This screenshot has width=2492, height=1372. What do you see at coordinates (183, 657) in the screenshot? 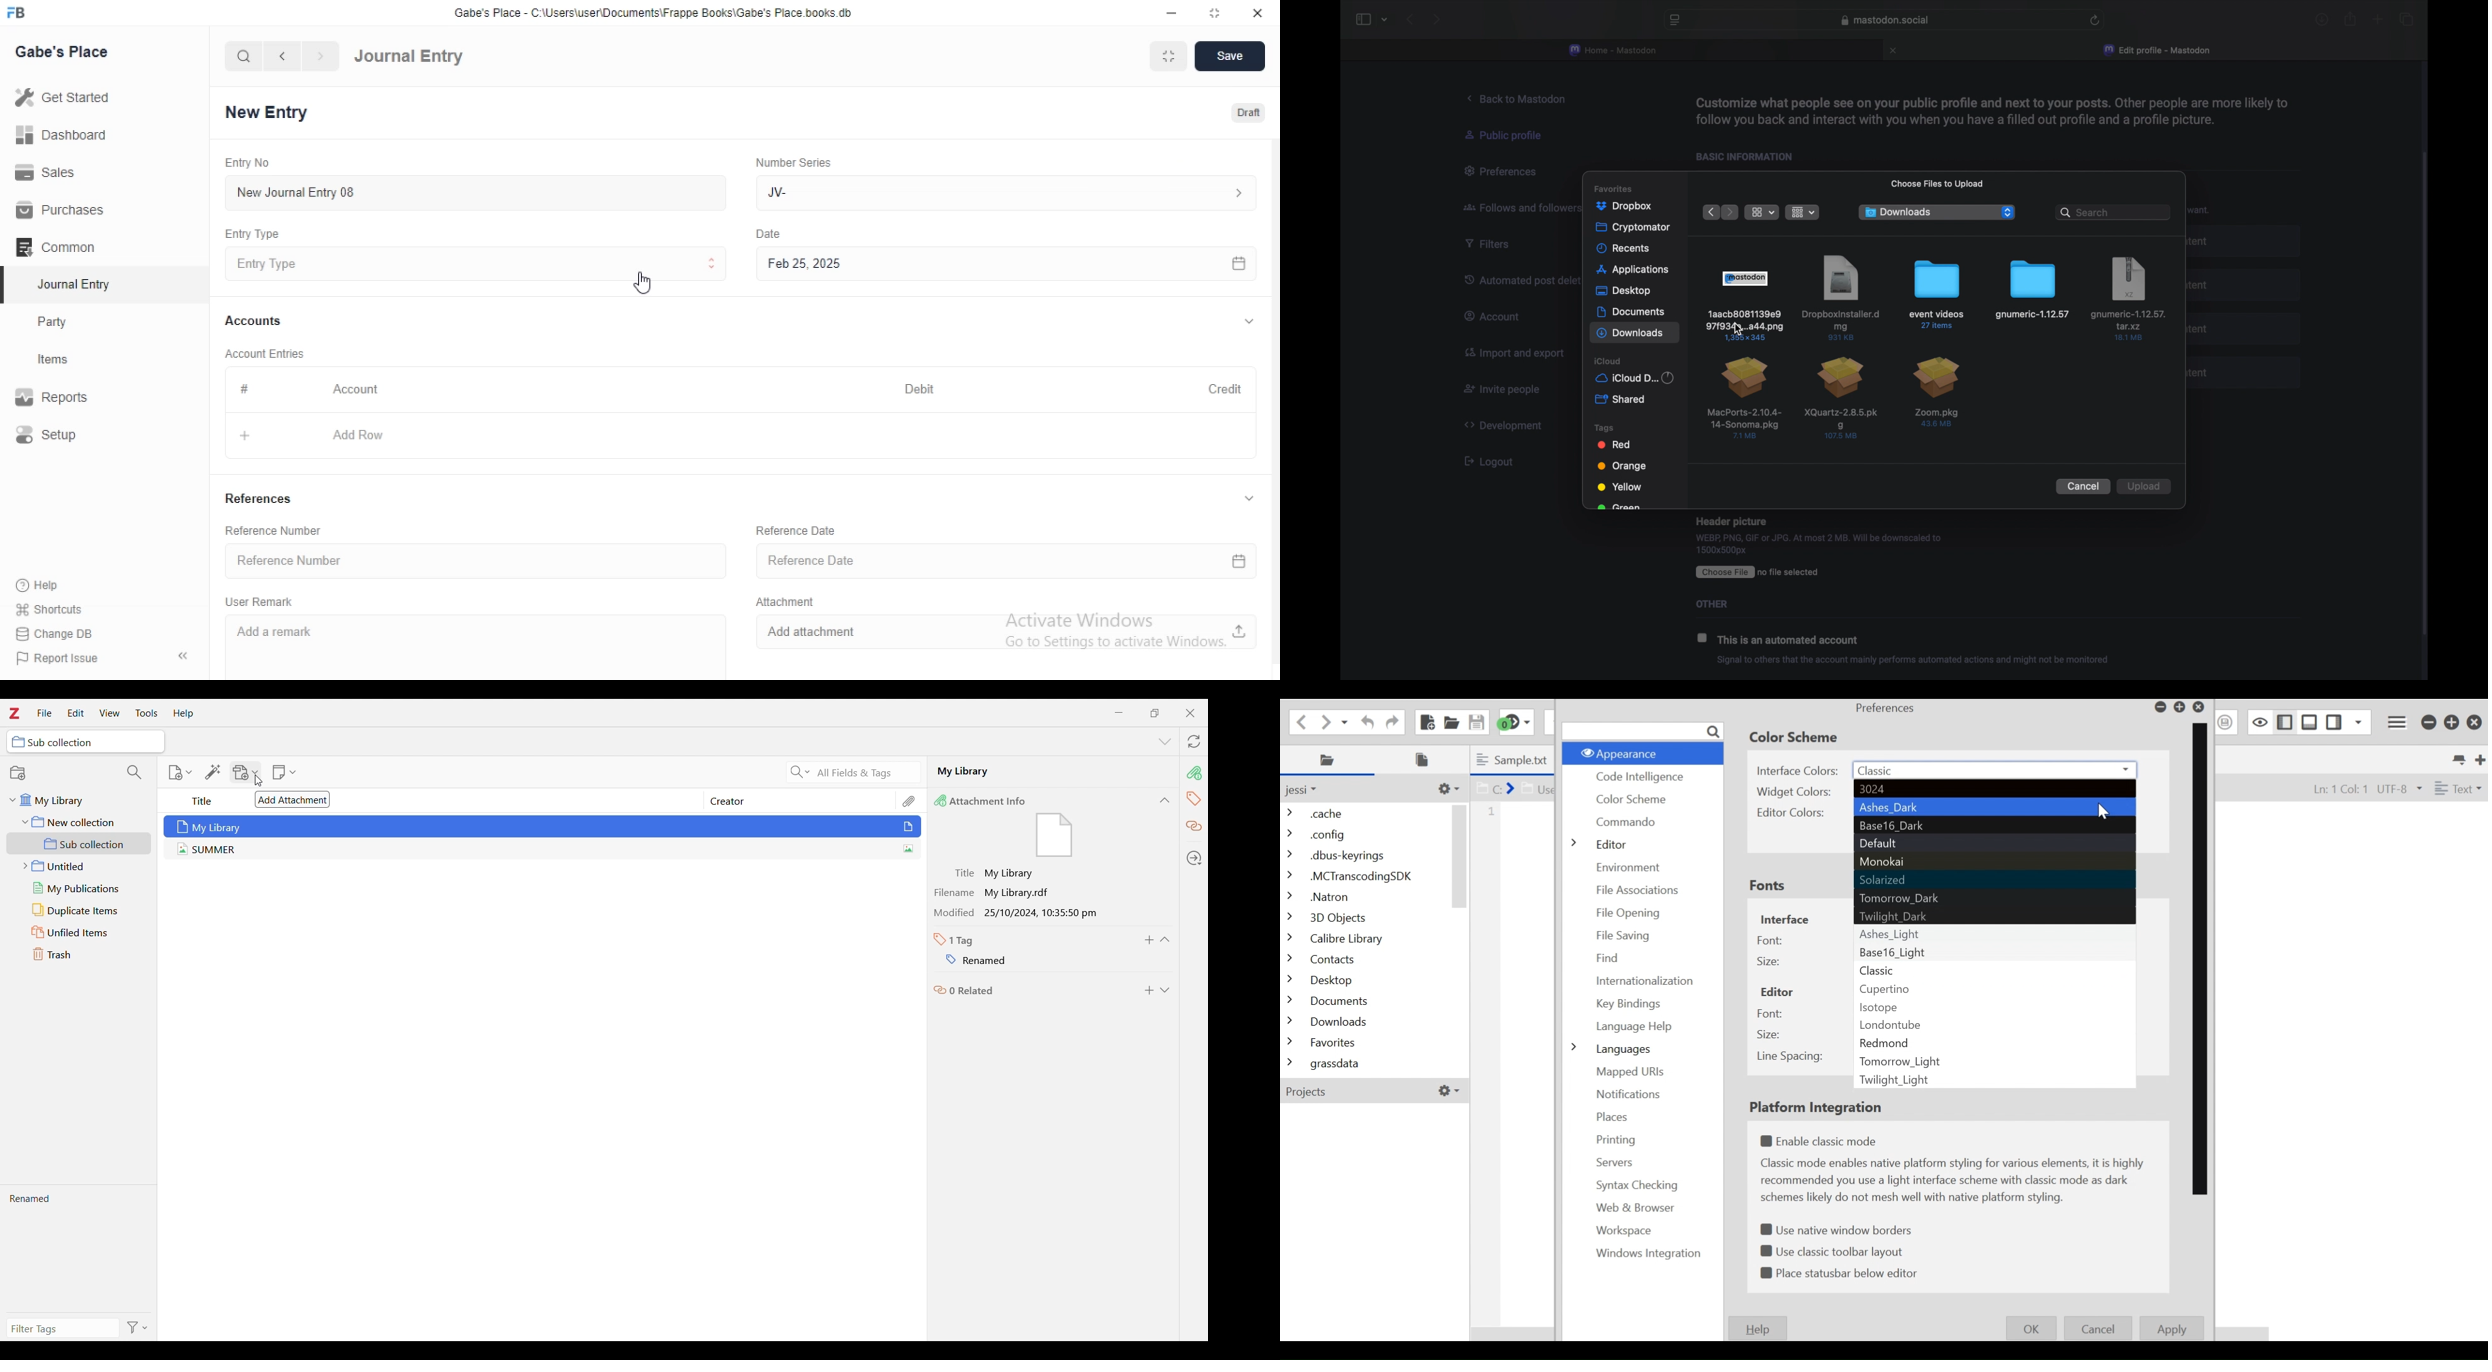
I see `collapse sidebar` at bounding box center [183, 657].